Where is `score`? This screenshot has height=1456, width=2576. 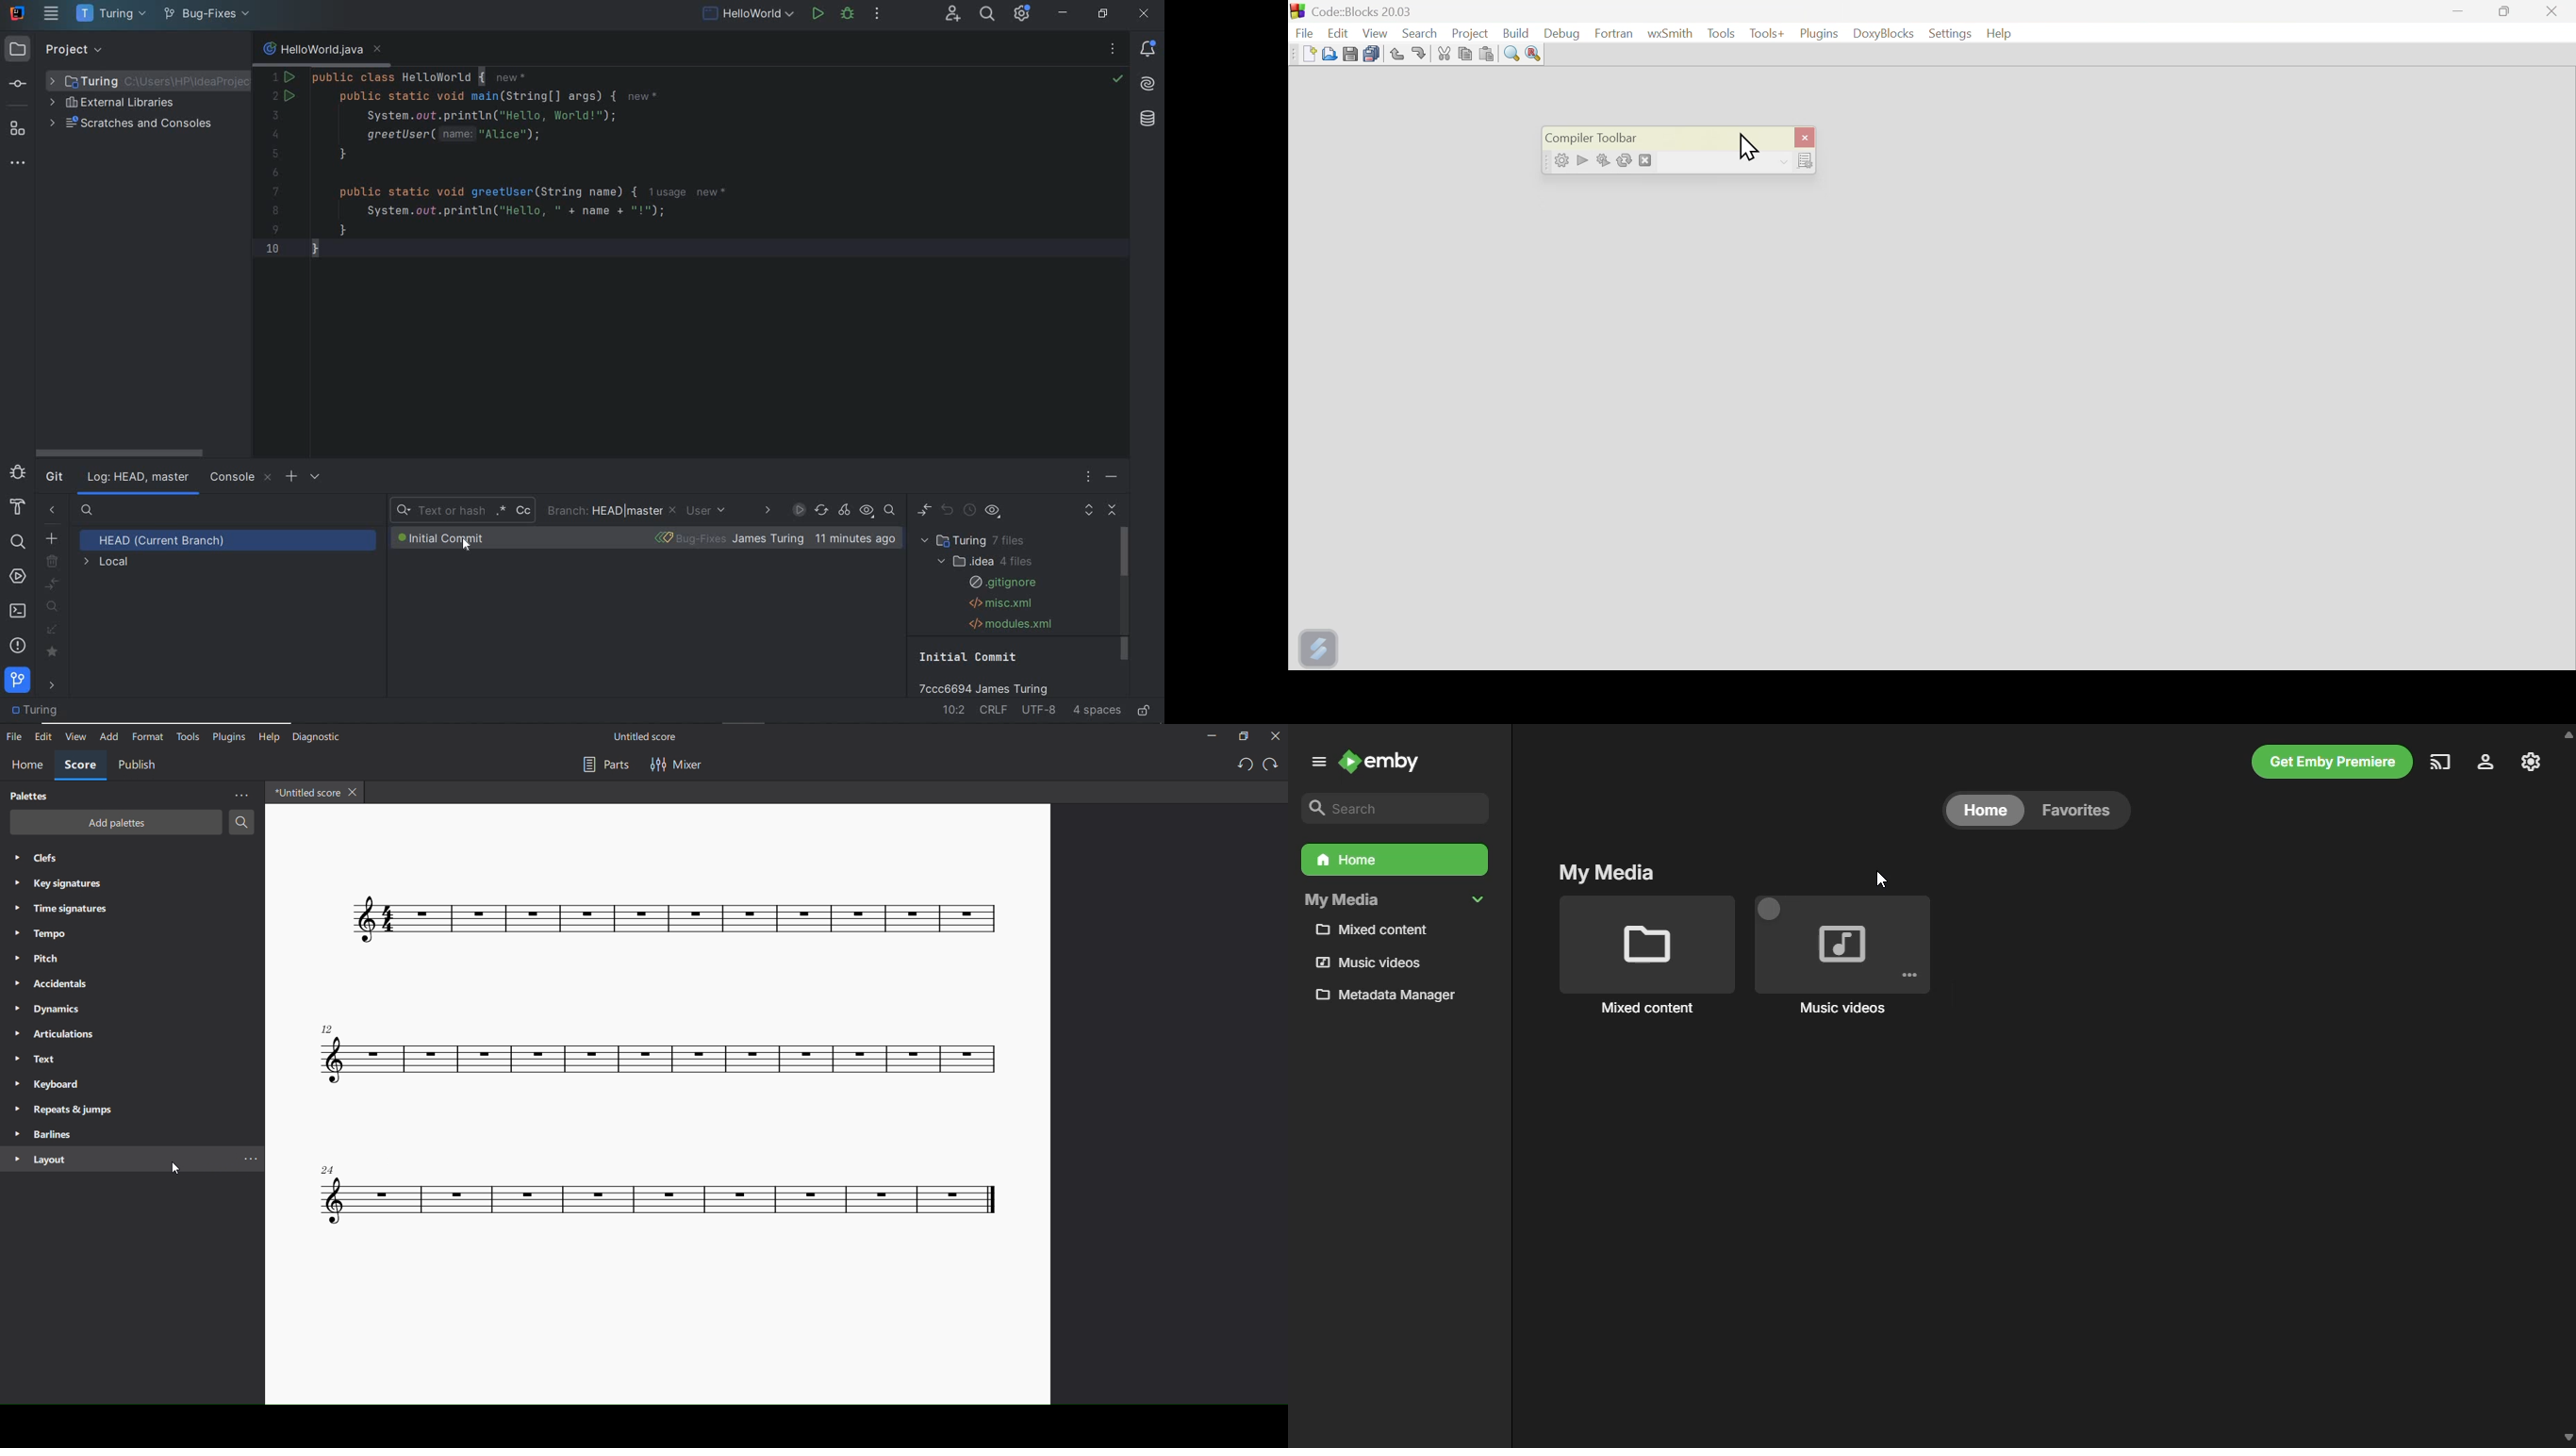 score is located at coordinates (80, 766).